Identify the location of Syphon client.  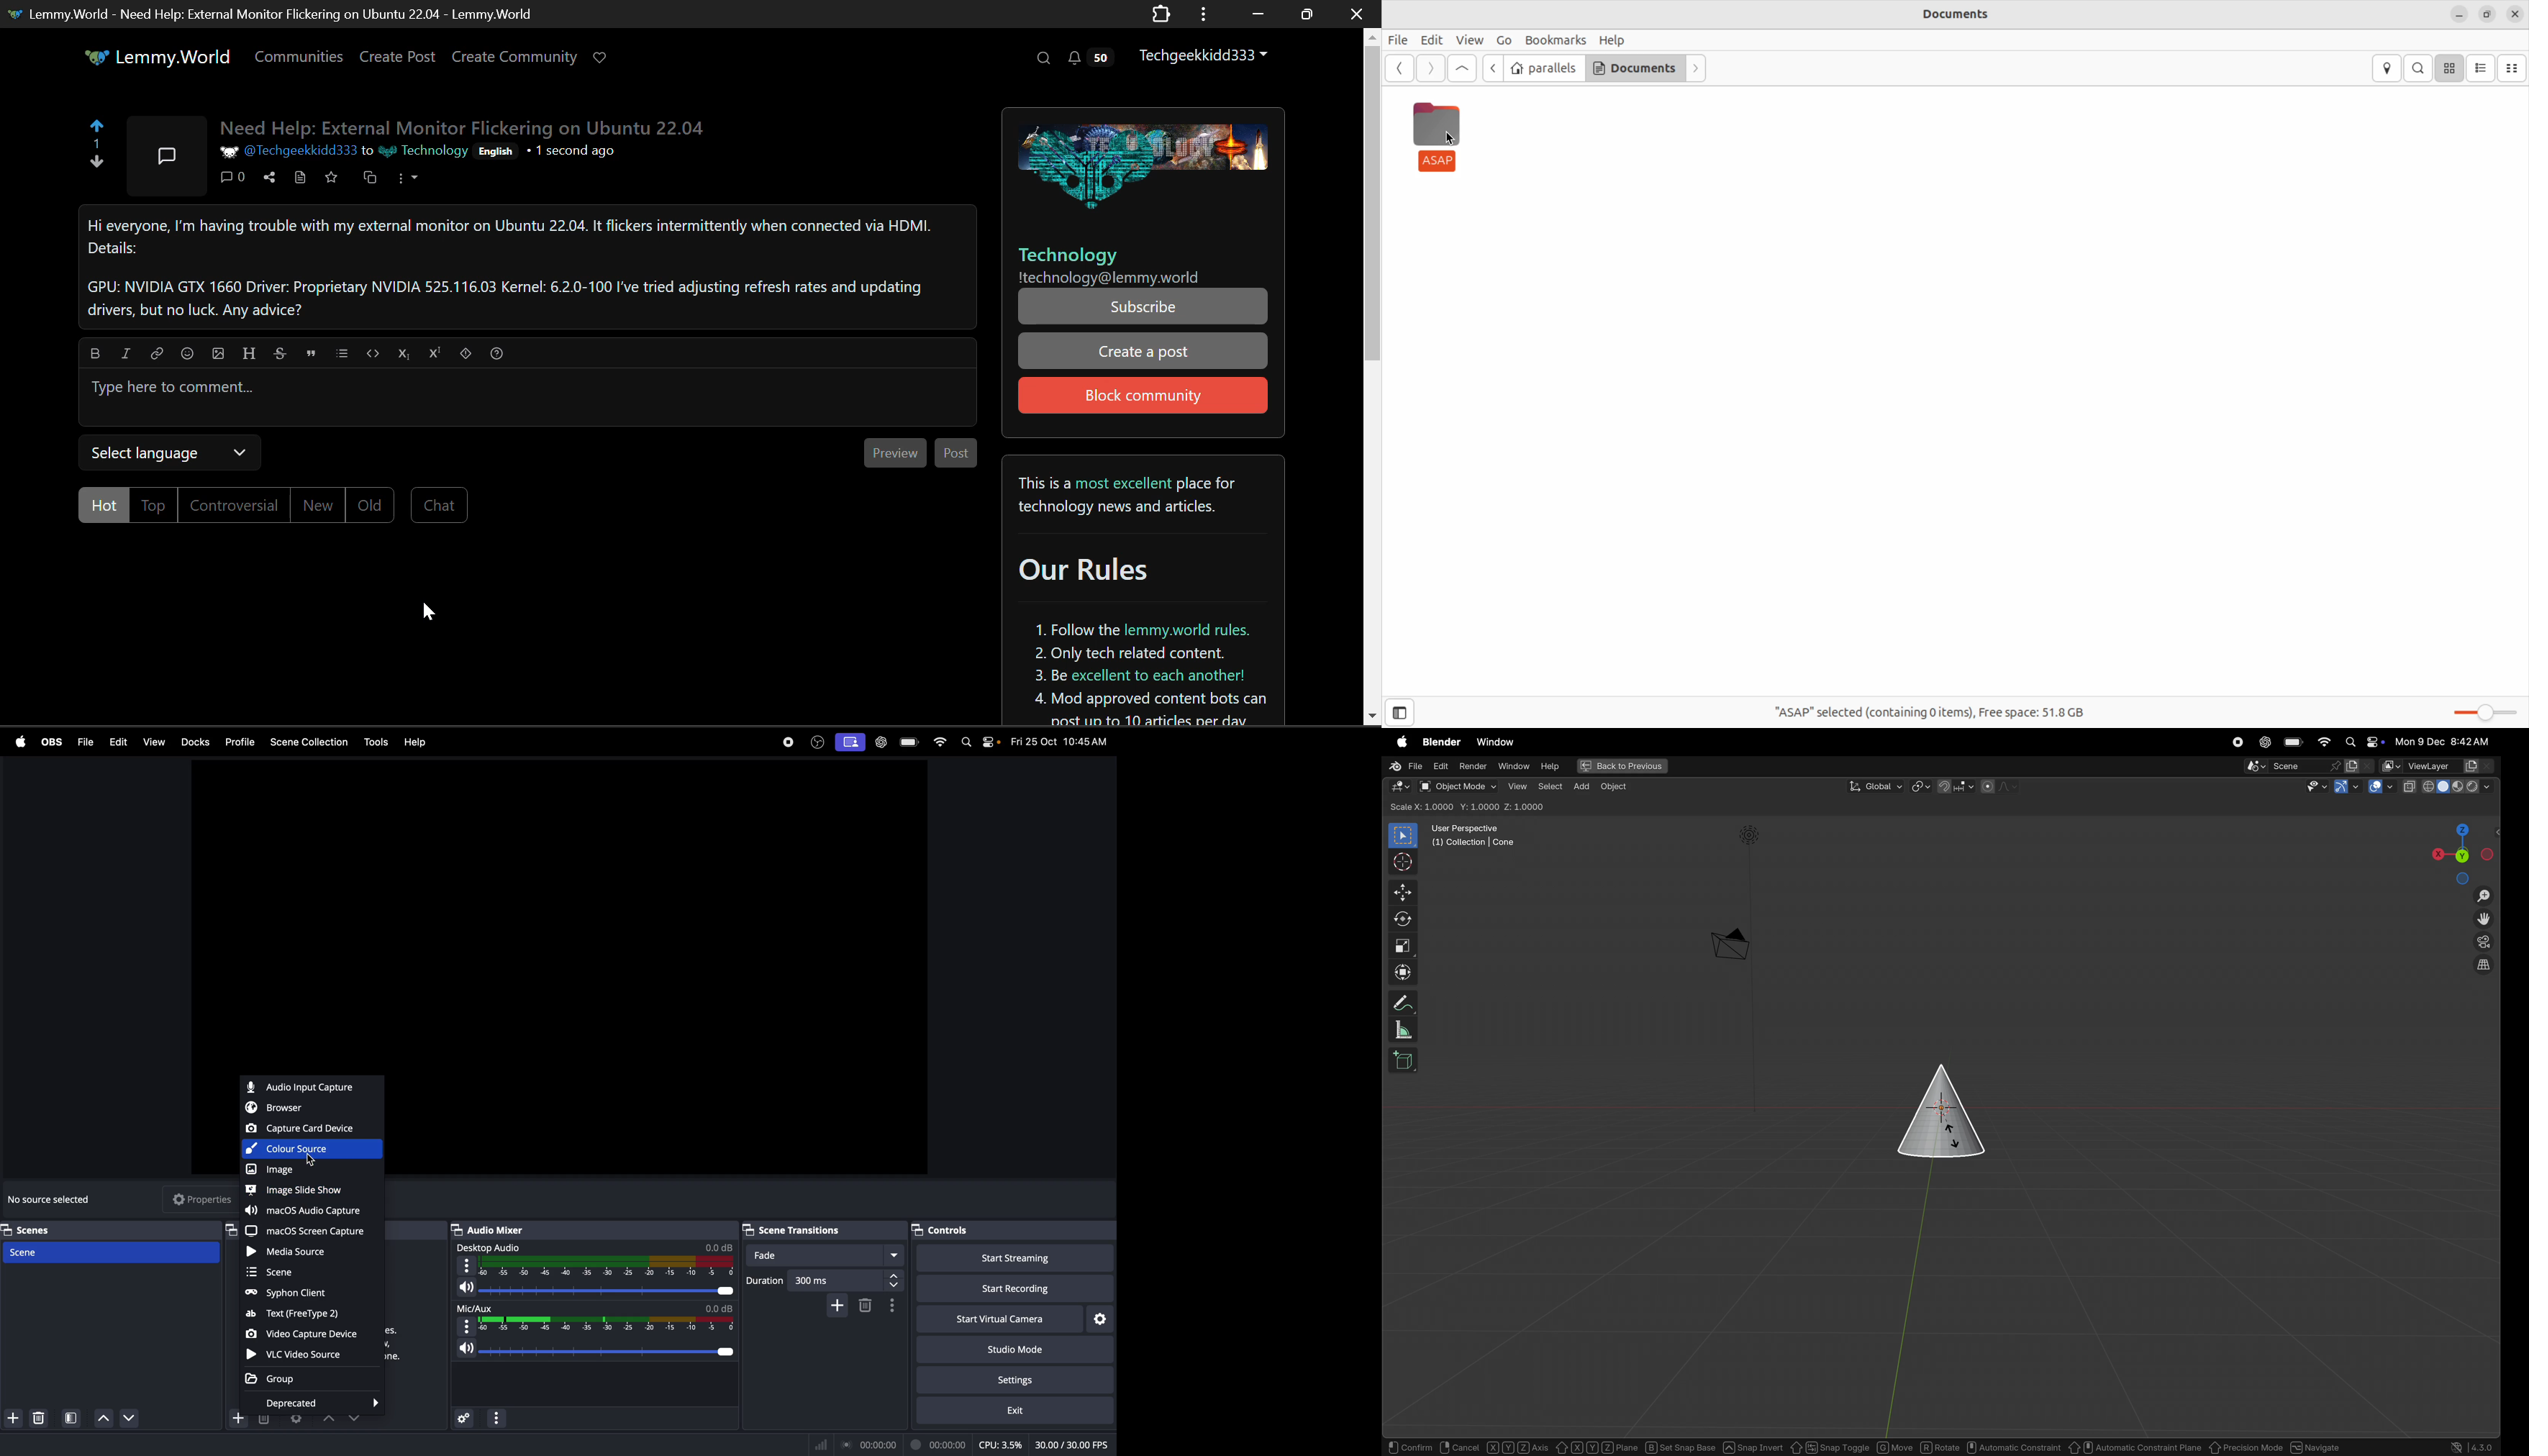
(290, 1293).